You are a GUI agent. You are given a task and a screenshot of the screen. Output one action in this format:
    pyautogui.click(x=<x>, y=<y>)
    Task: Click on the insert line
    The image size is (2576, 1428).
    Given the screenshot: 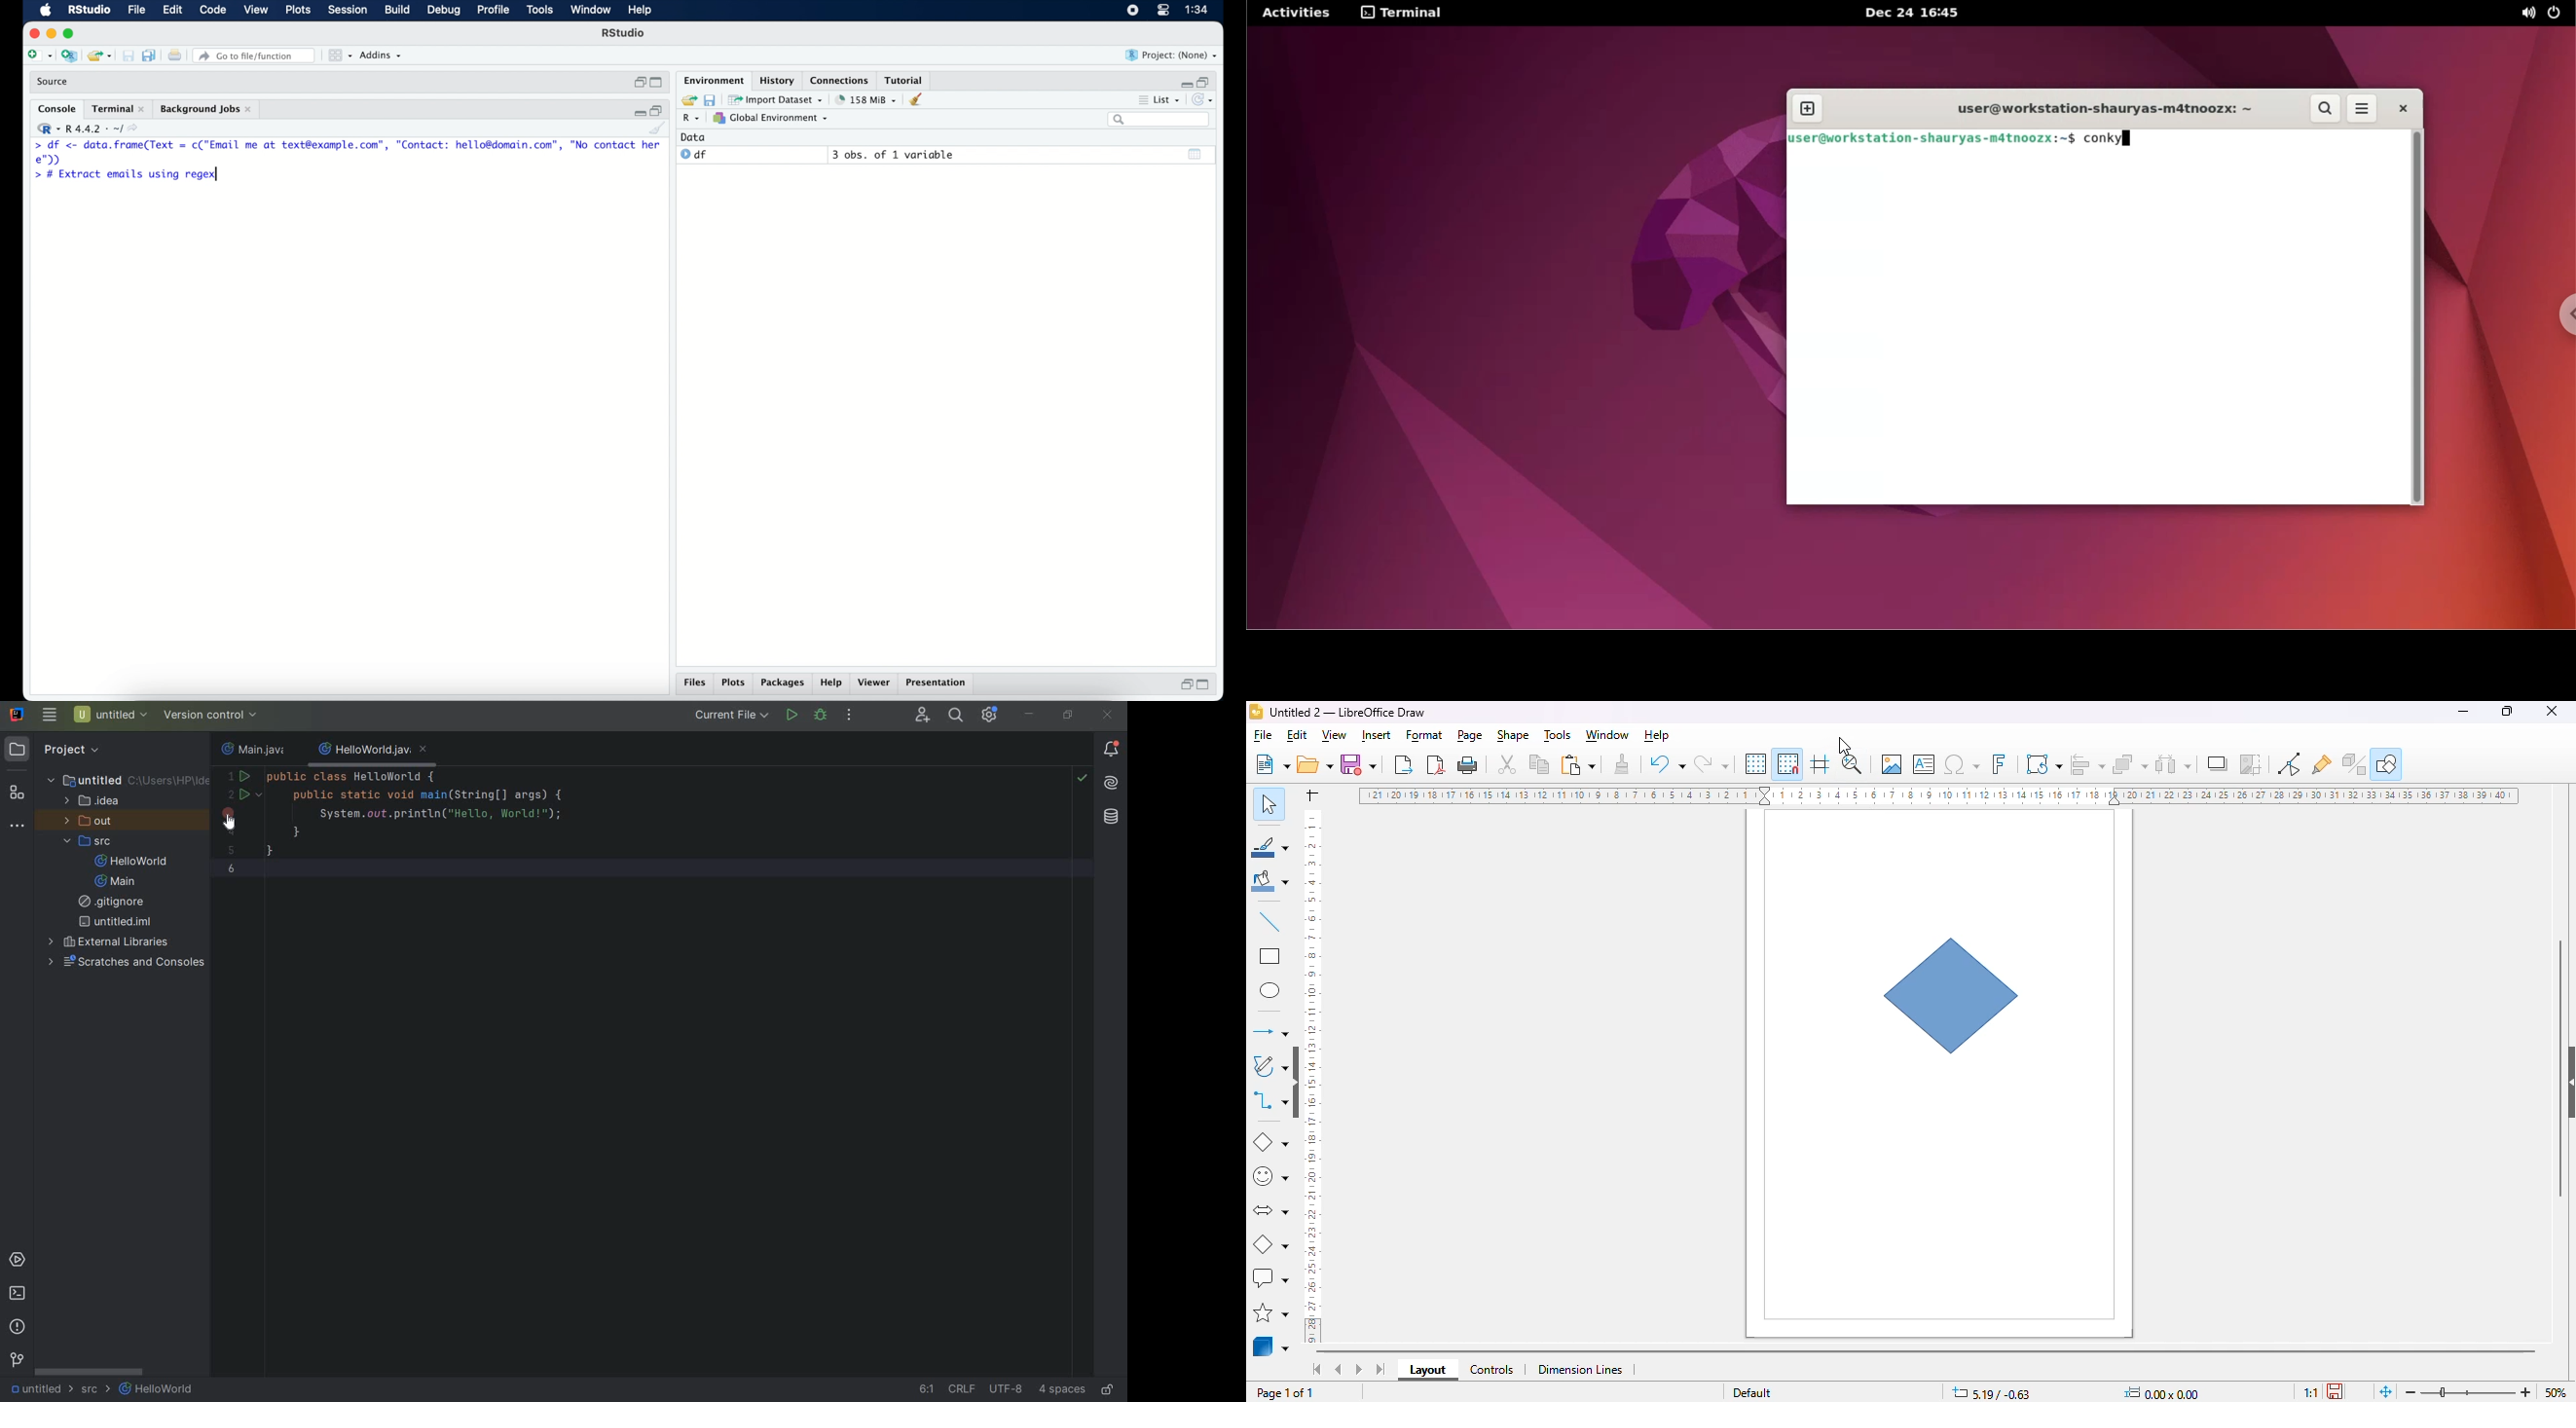 What is the action you would take?
    pyautogui.click(x=1270, y=922)
    